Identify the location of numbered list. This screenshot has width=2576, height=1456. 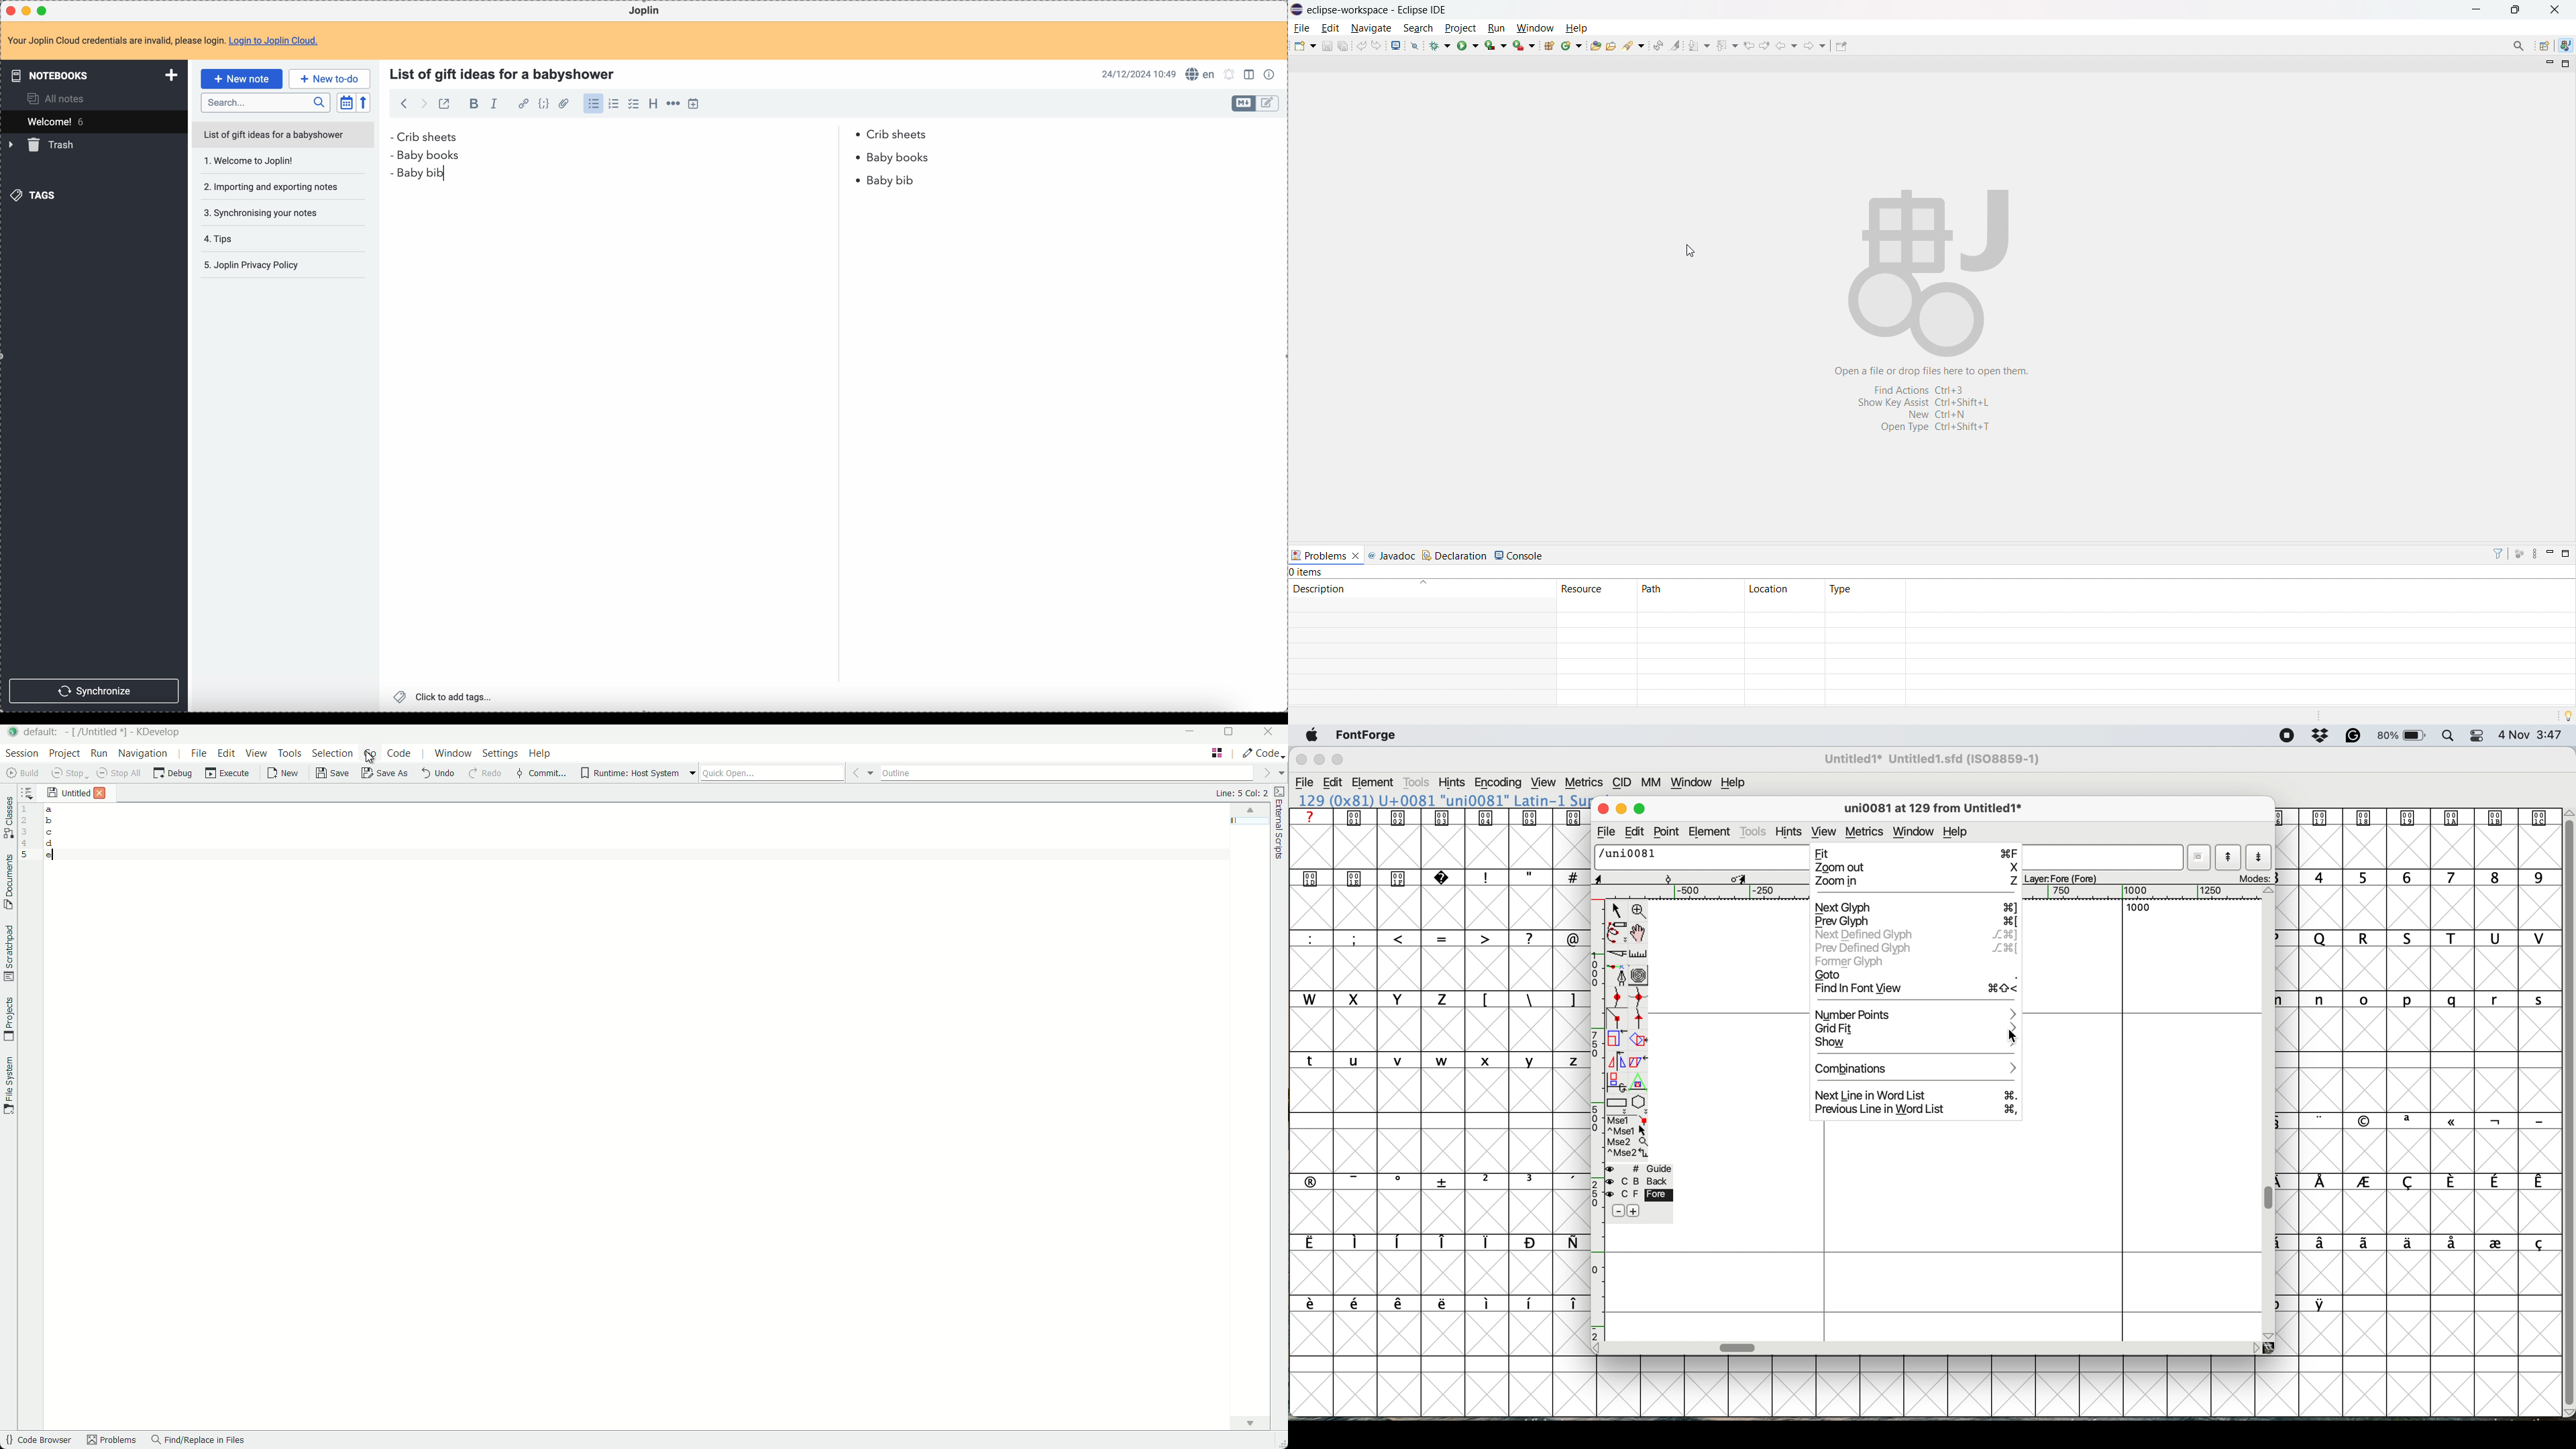
(616, 104).